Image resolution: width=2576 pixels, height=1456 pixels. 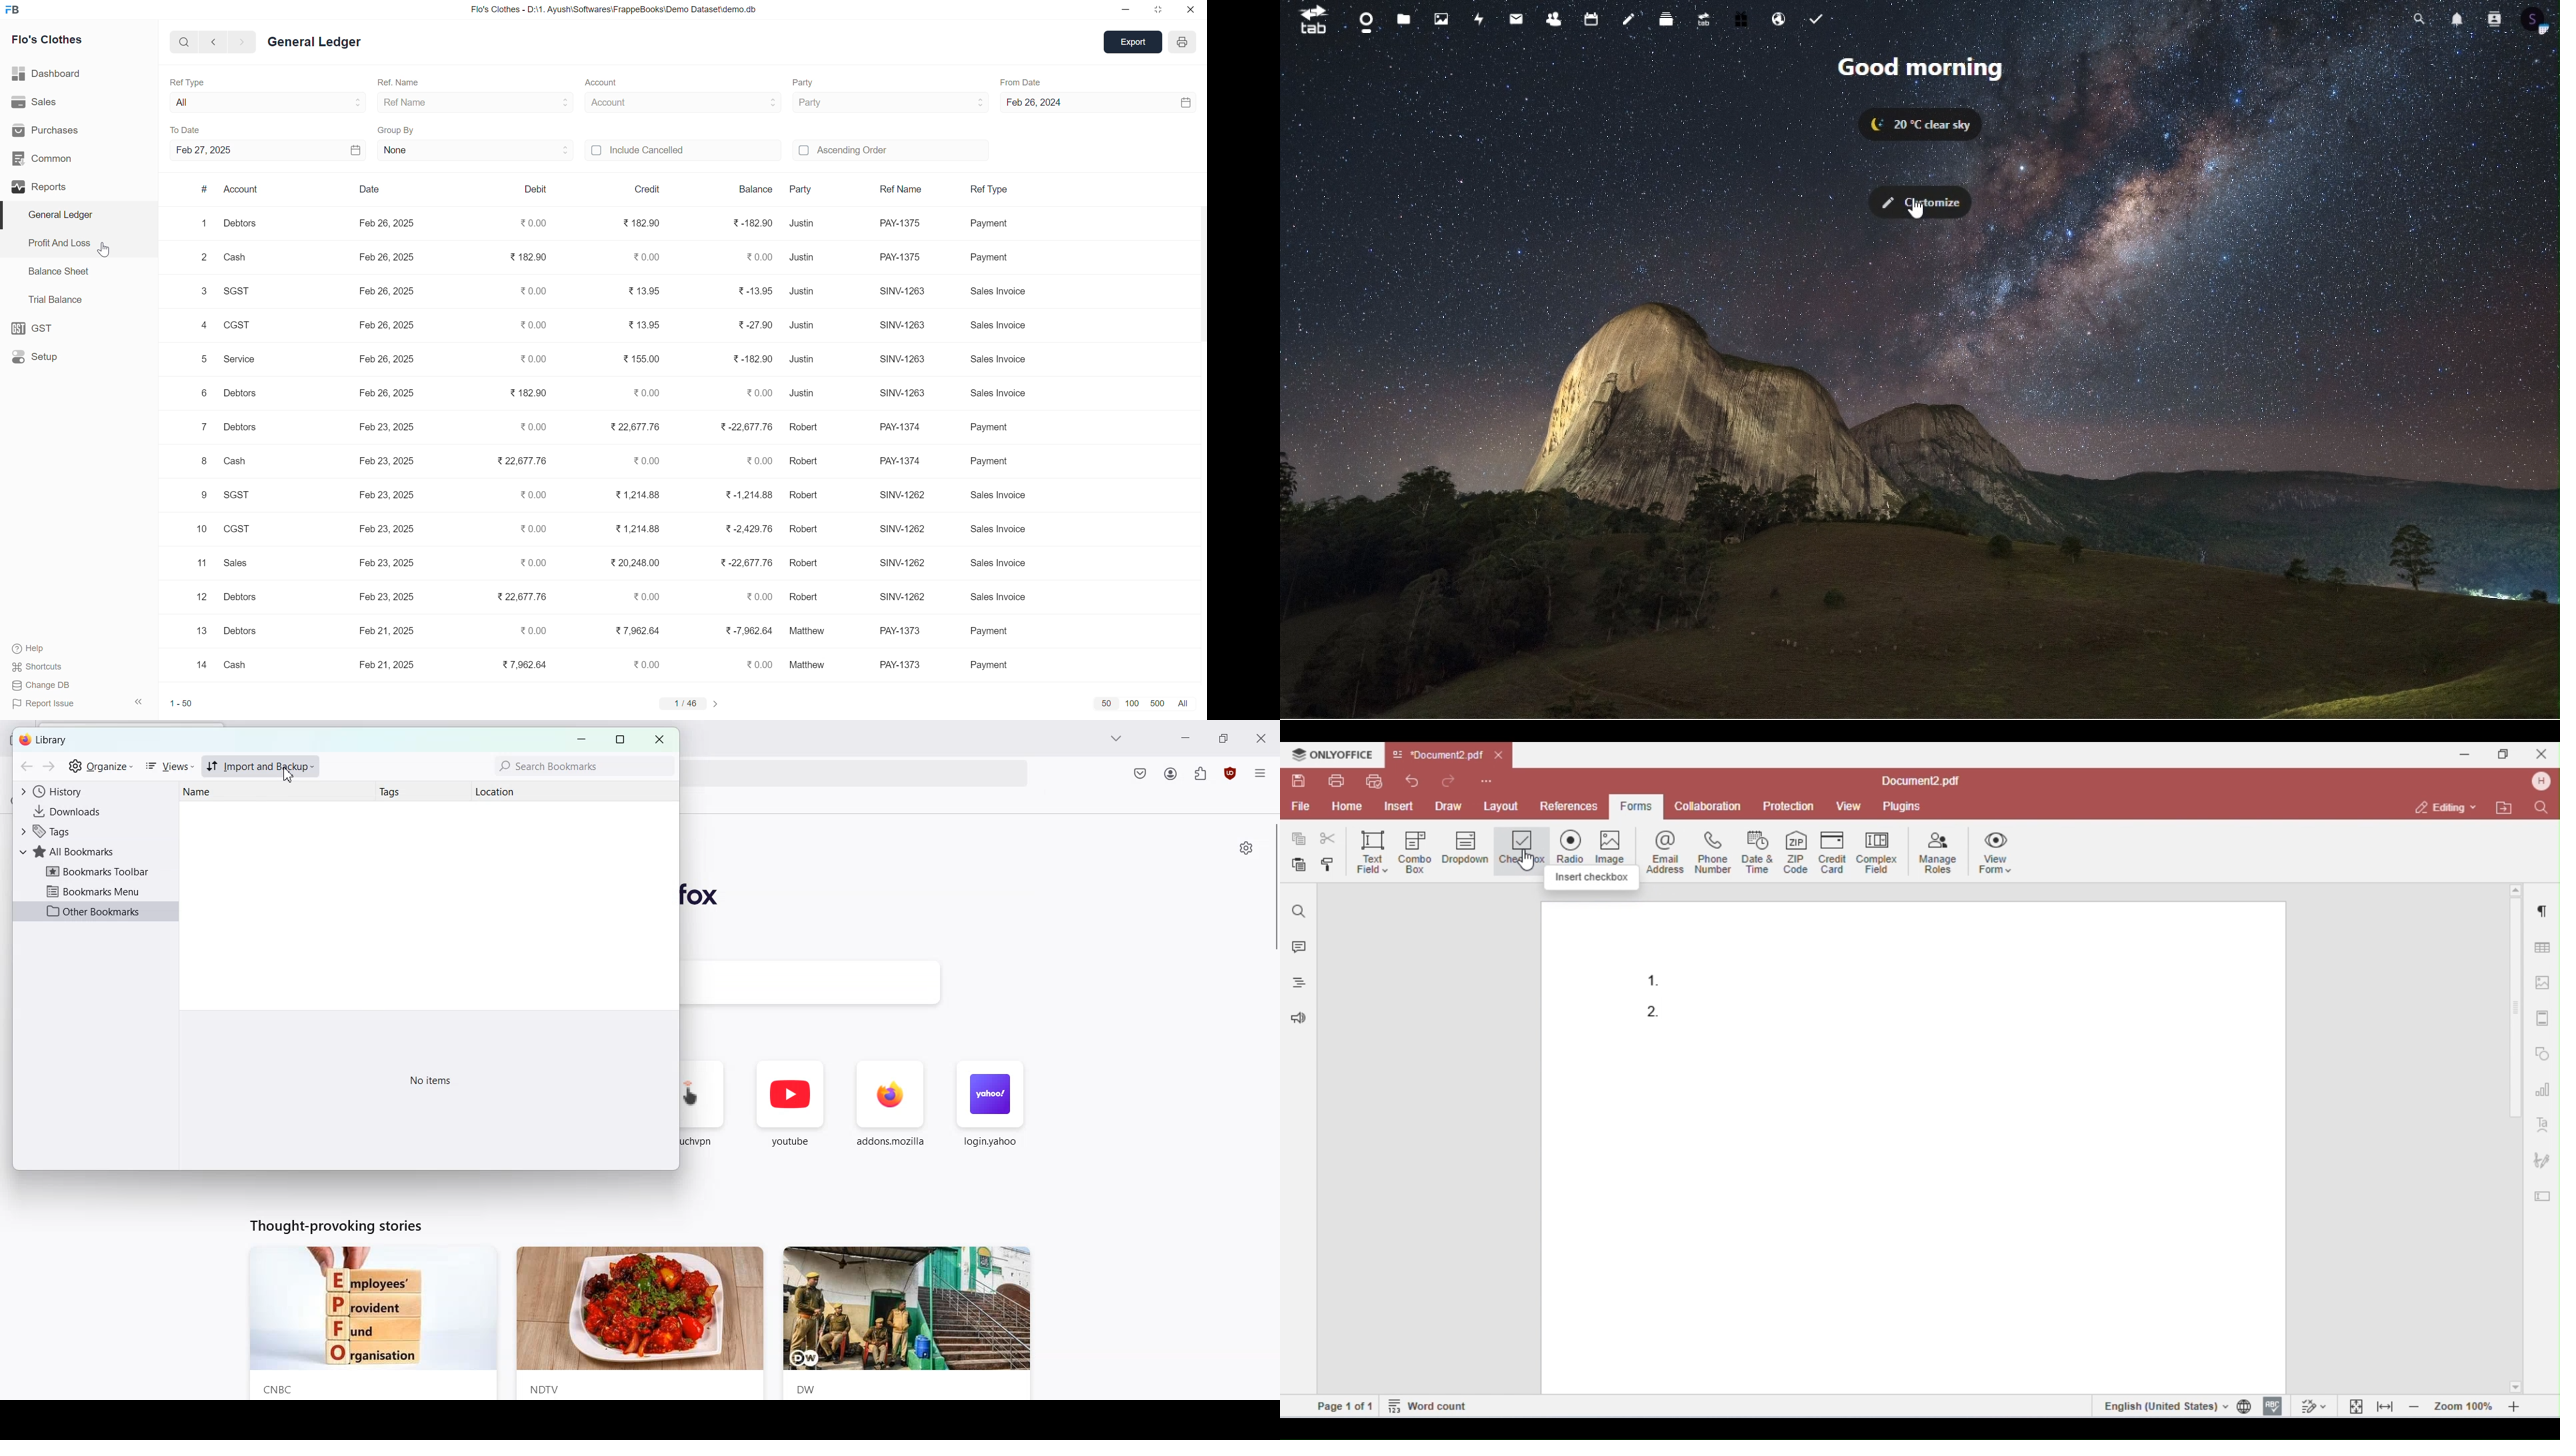 What do you see at coordinates (1140, 775) in the screenshot?
I see `Save to pocket` at bounding box center [1140, 775].